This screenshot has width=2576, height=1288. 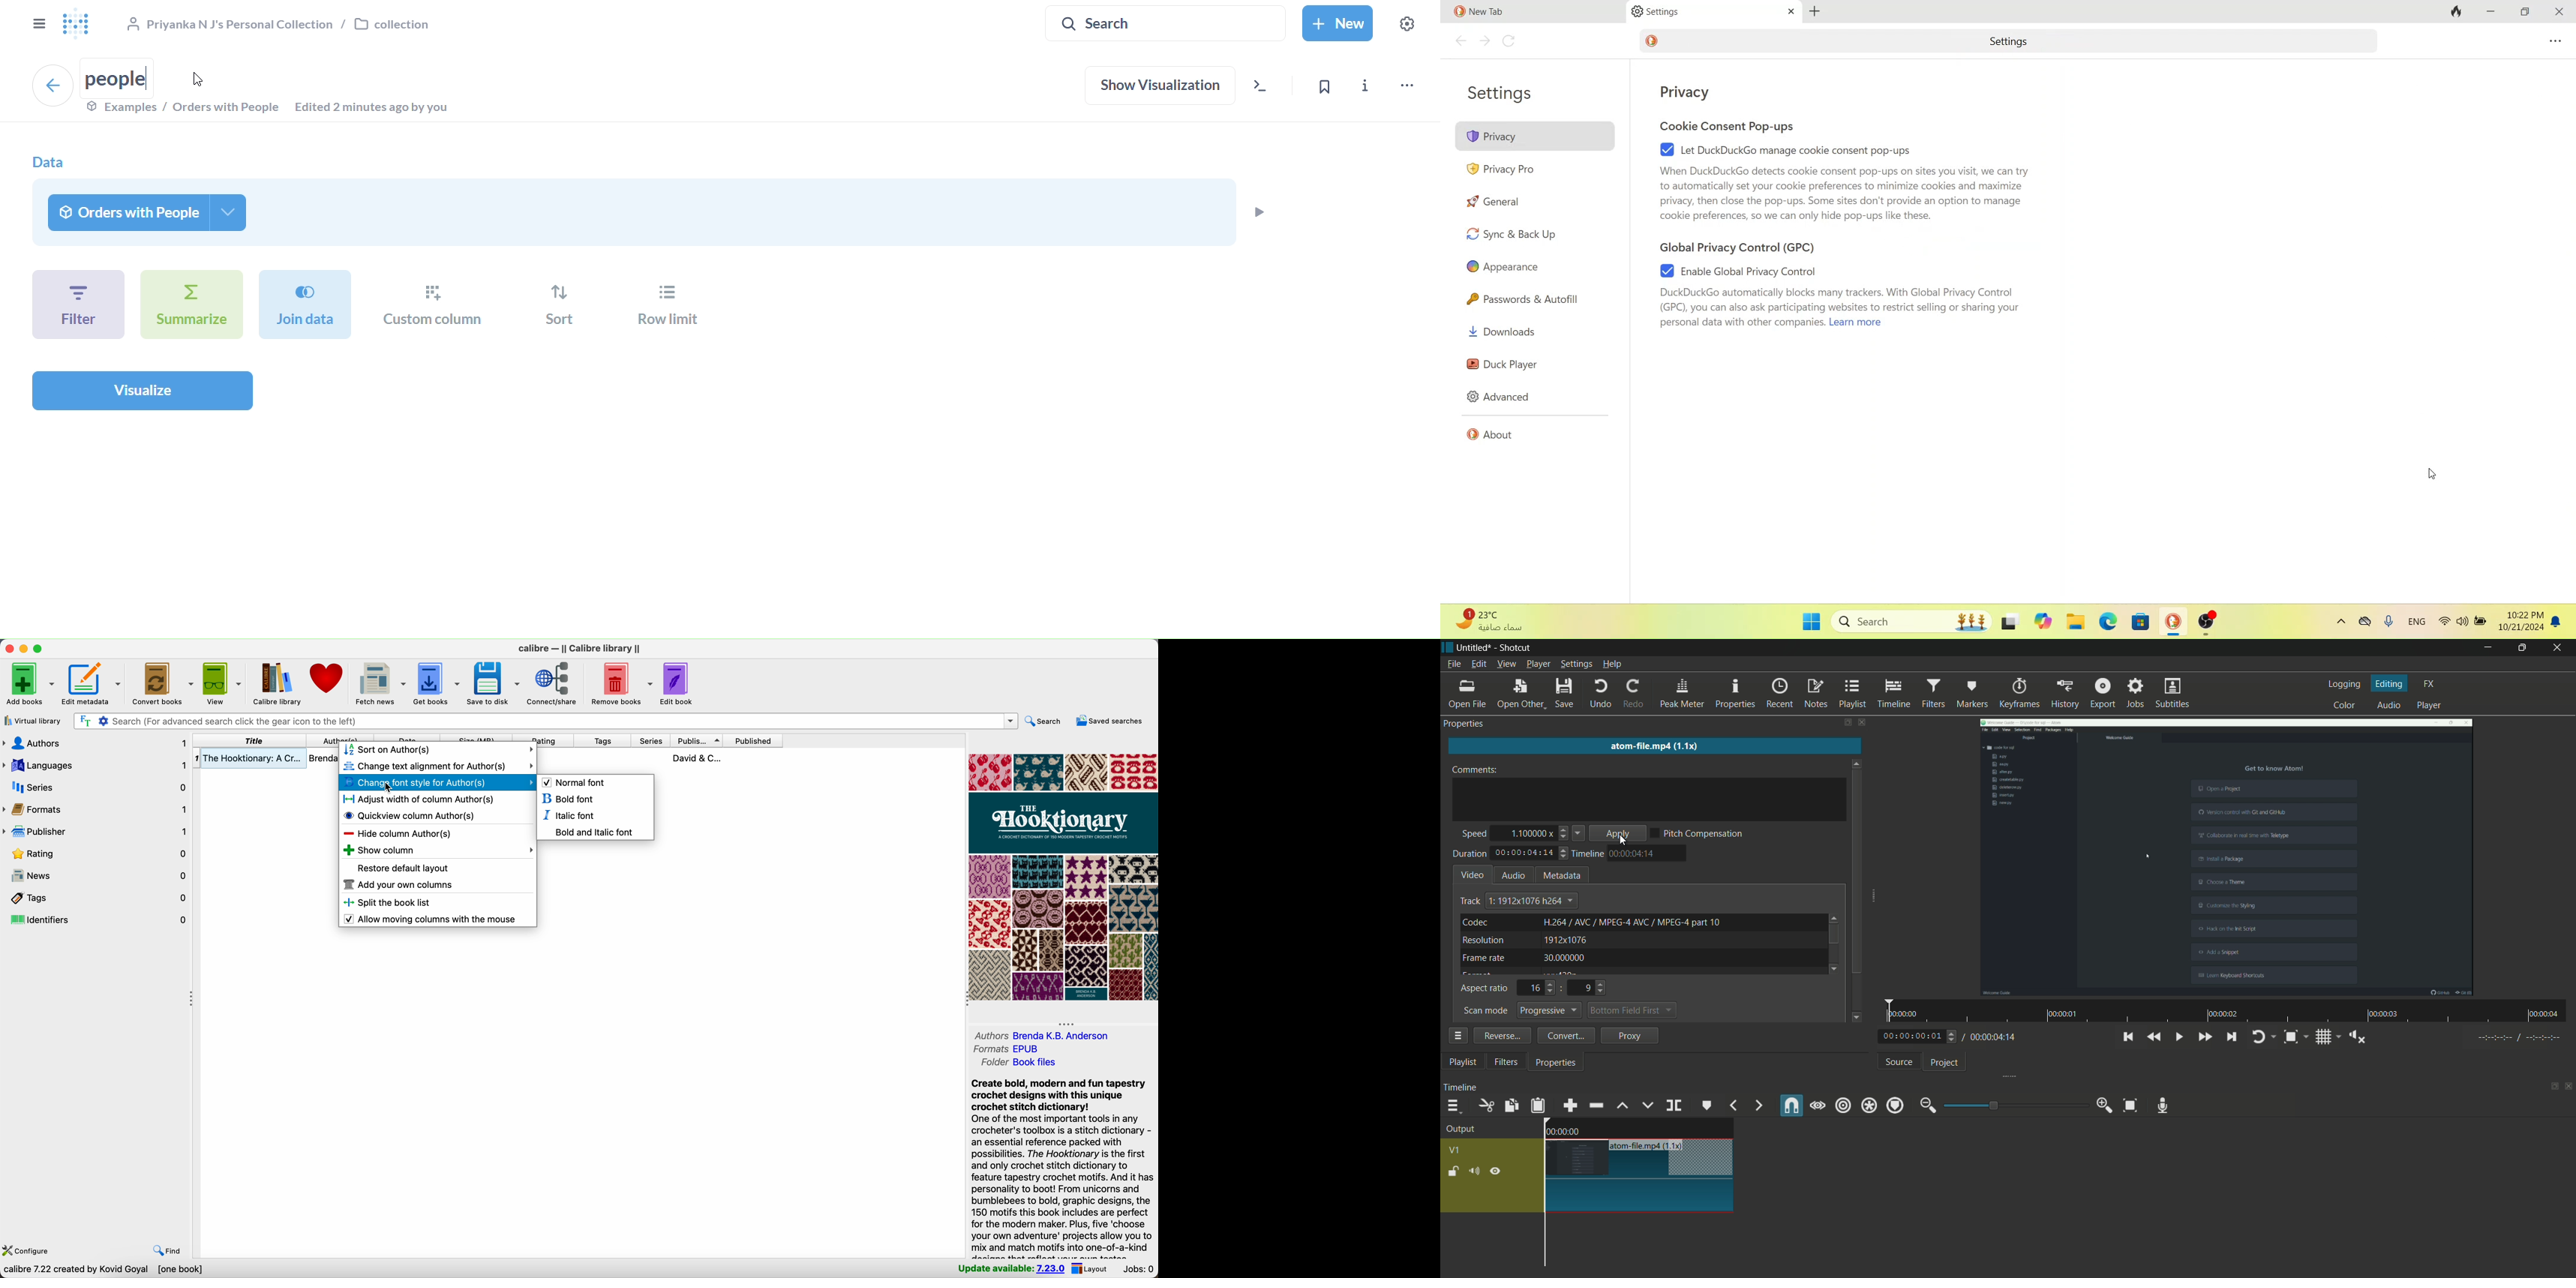 What do you see at coordinates (437, 850) in the screenshot?
I see `show column` at bounding box center [437, 850].